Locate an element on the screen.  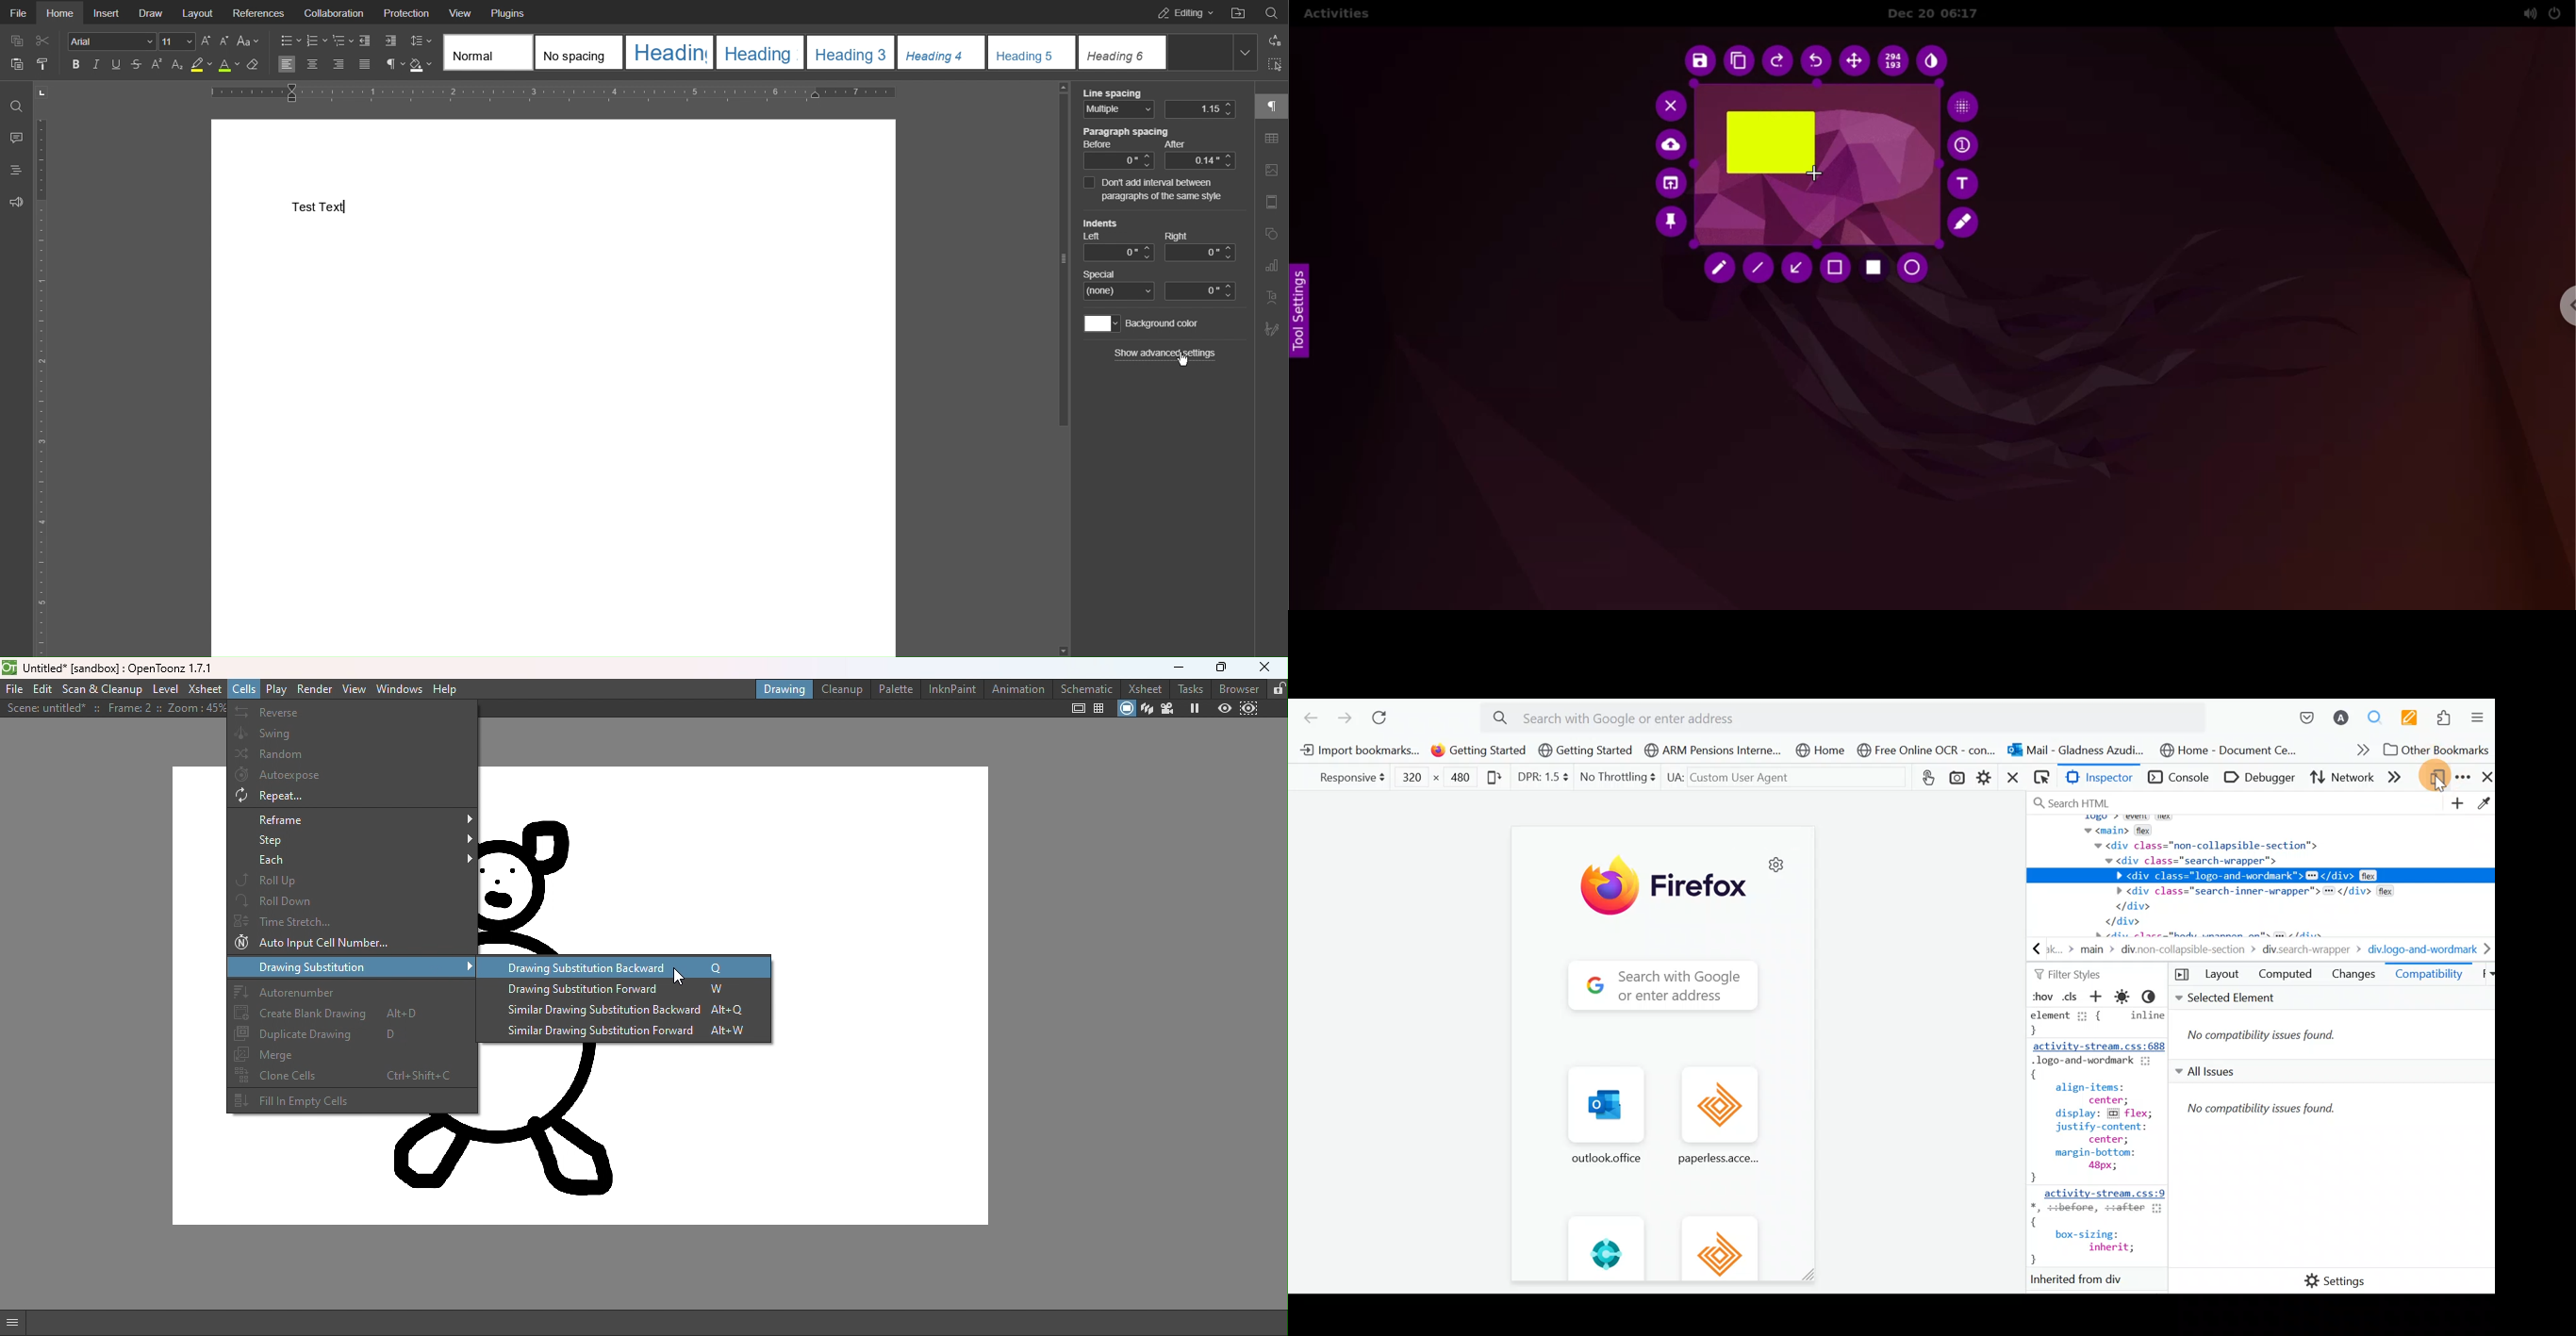
Go back one page is located at coordinates (1306, 715).